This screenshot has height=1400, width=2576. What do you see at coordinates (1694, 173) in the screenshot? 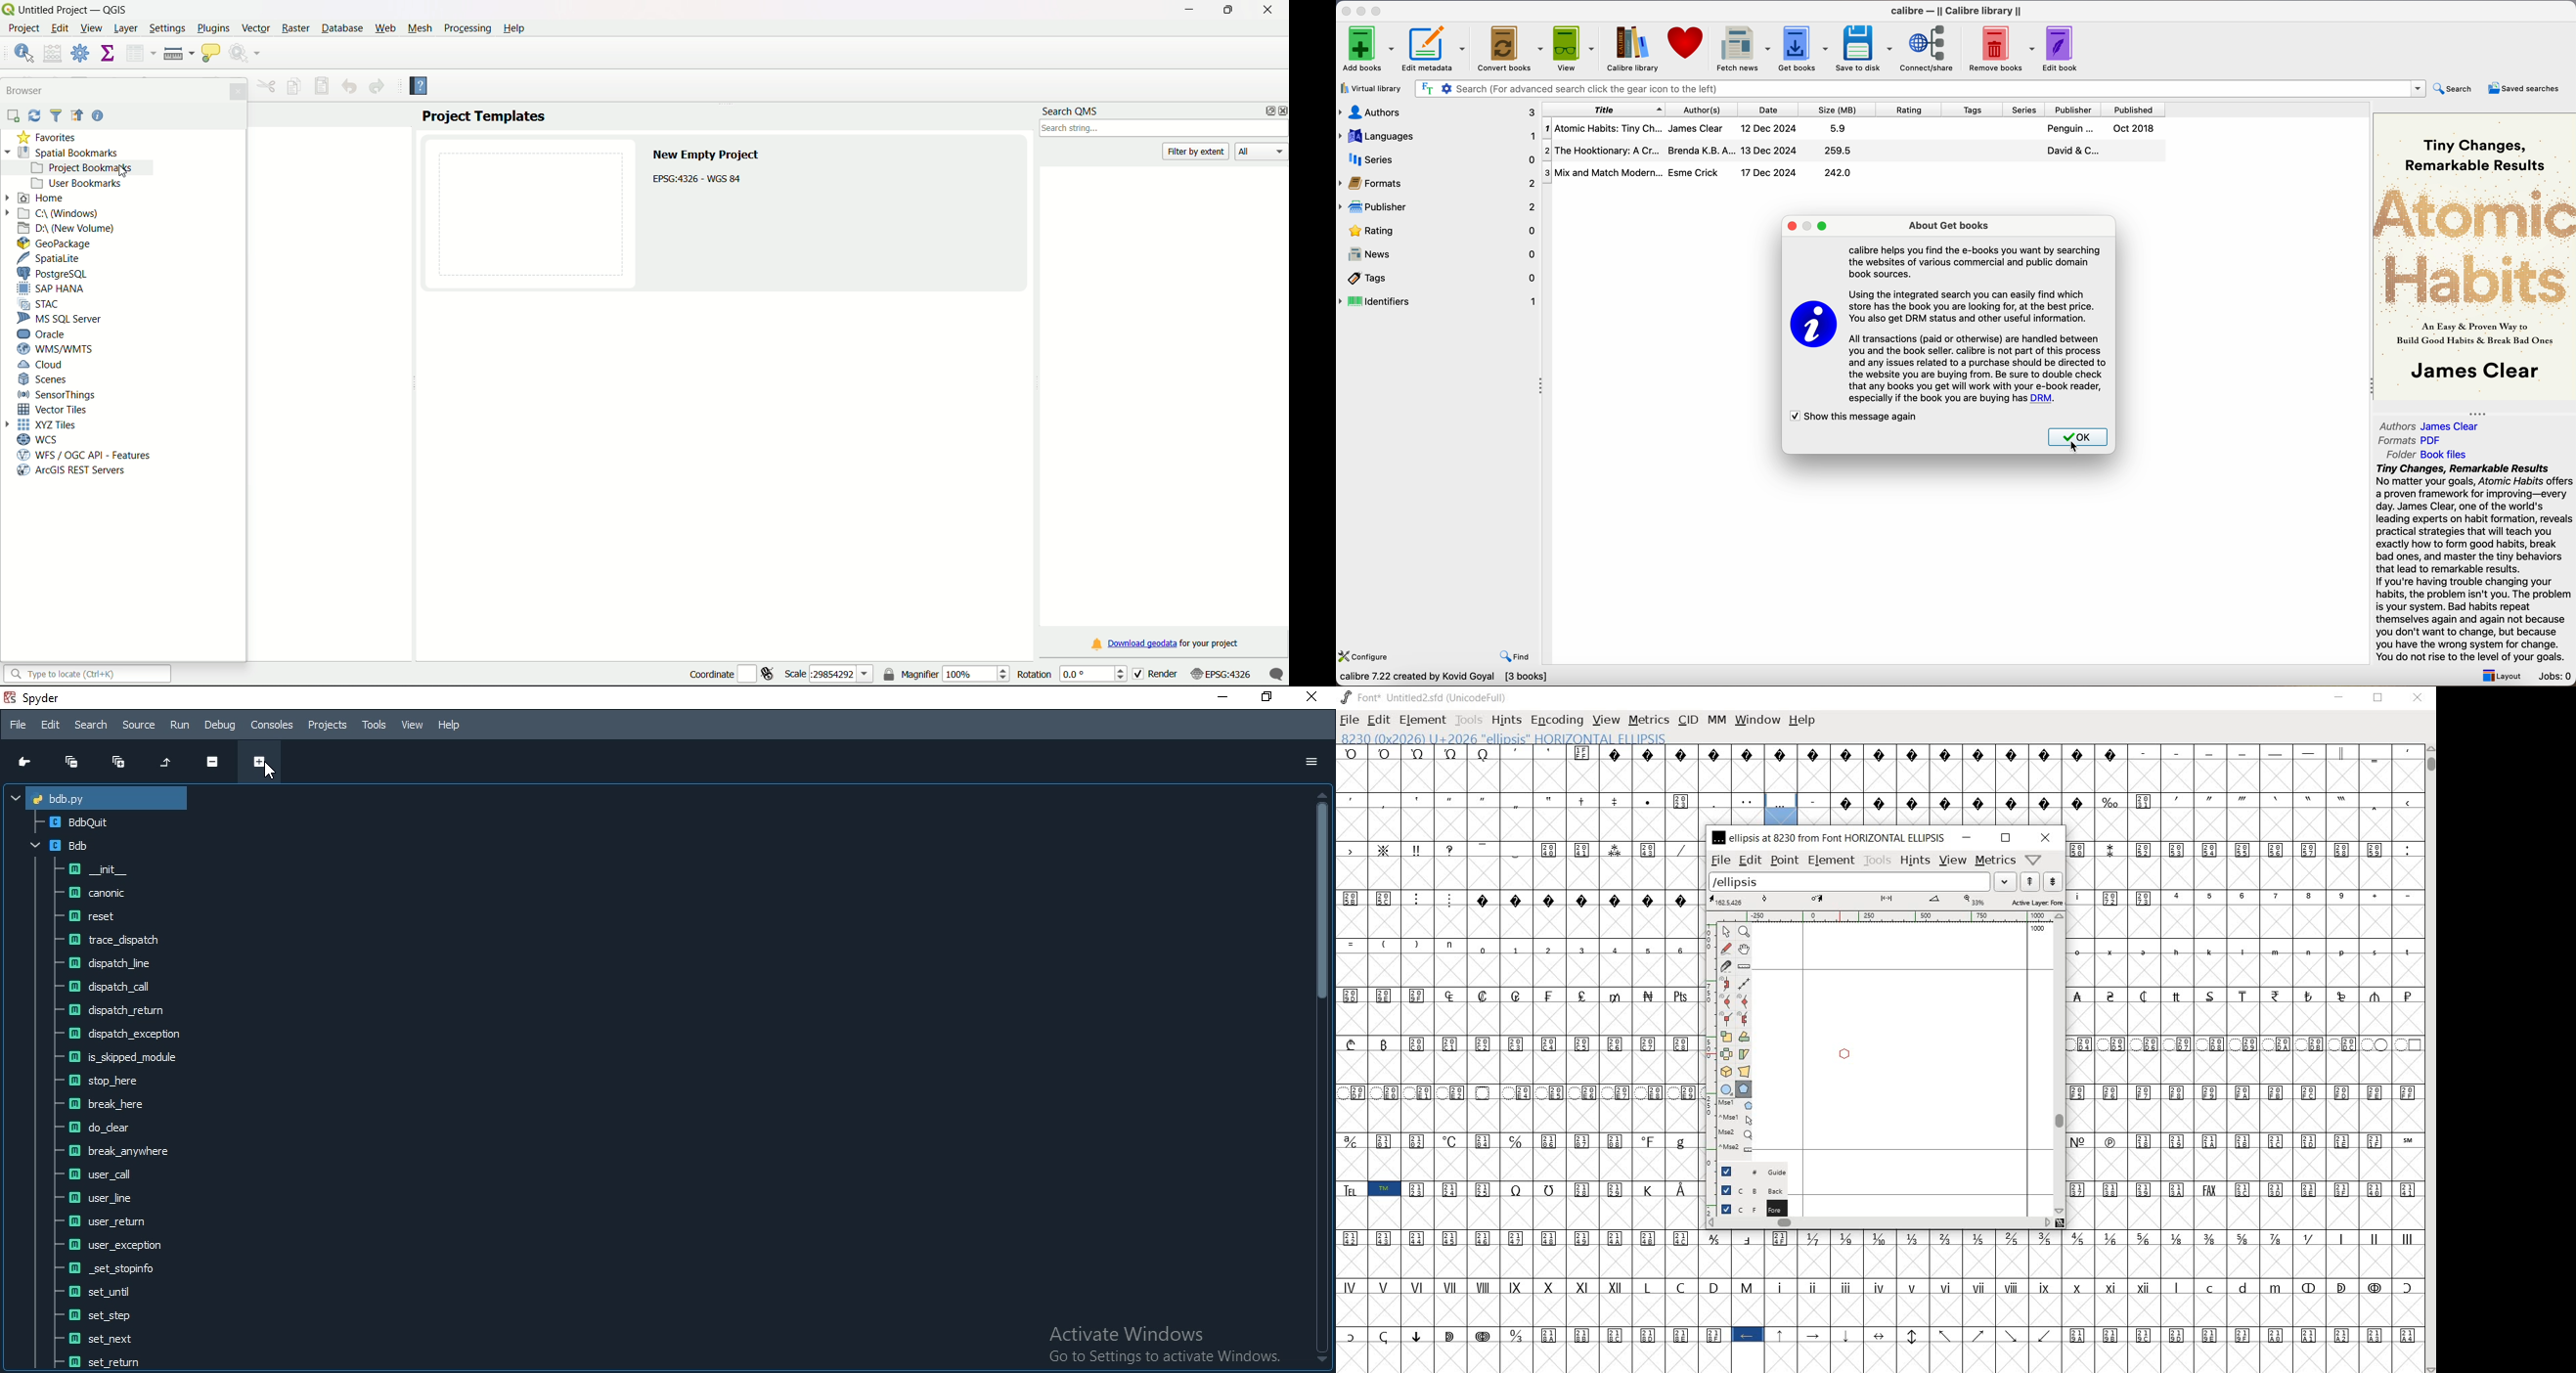
I see `Esme Crick` at bounding box center [1694, 173].